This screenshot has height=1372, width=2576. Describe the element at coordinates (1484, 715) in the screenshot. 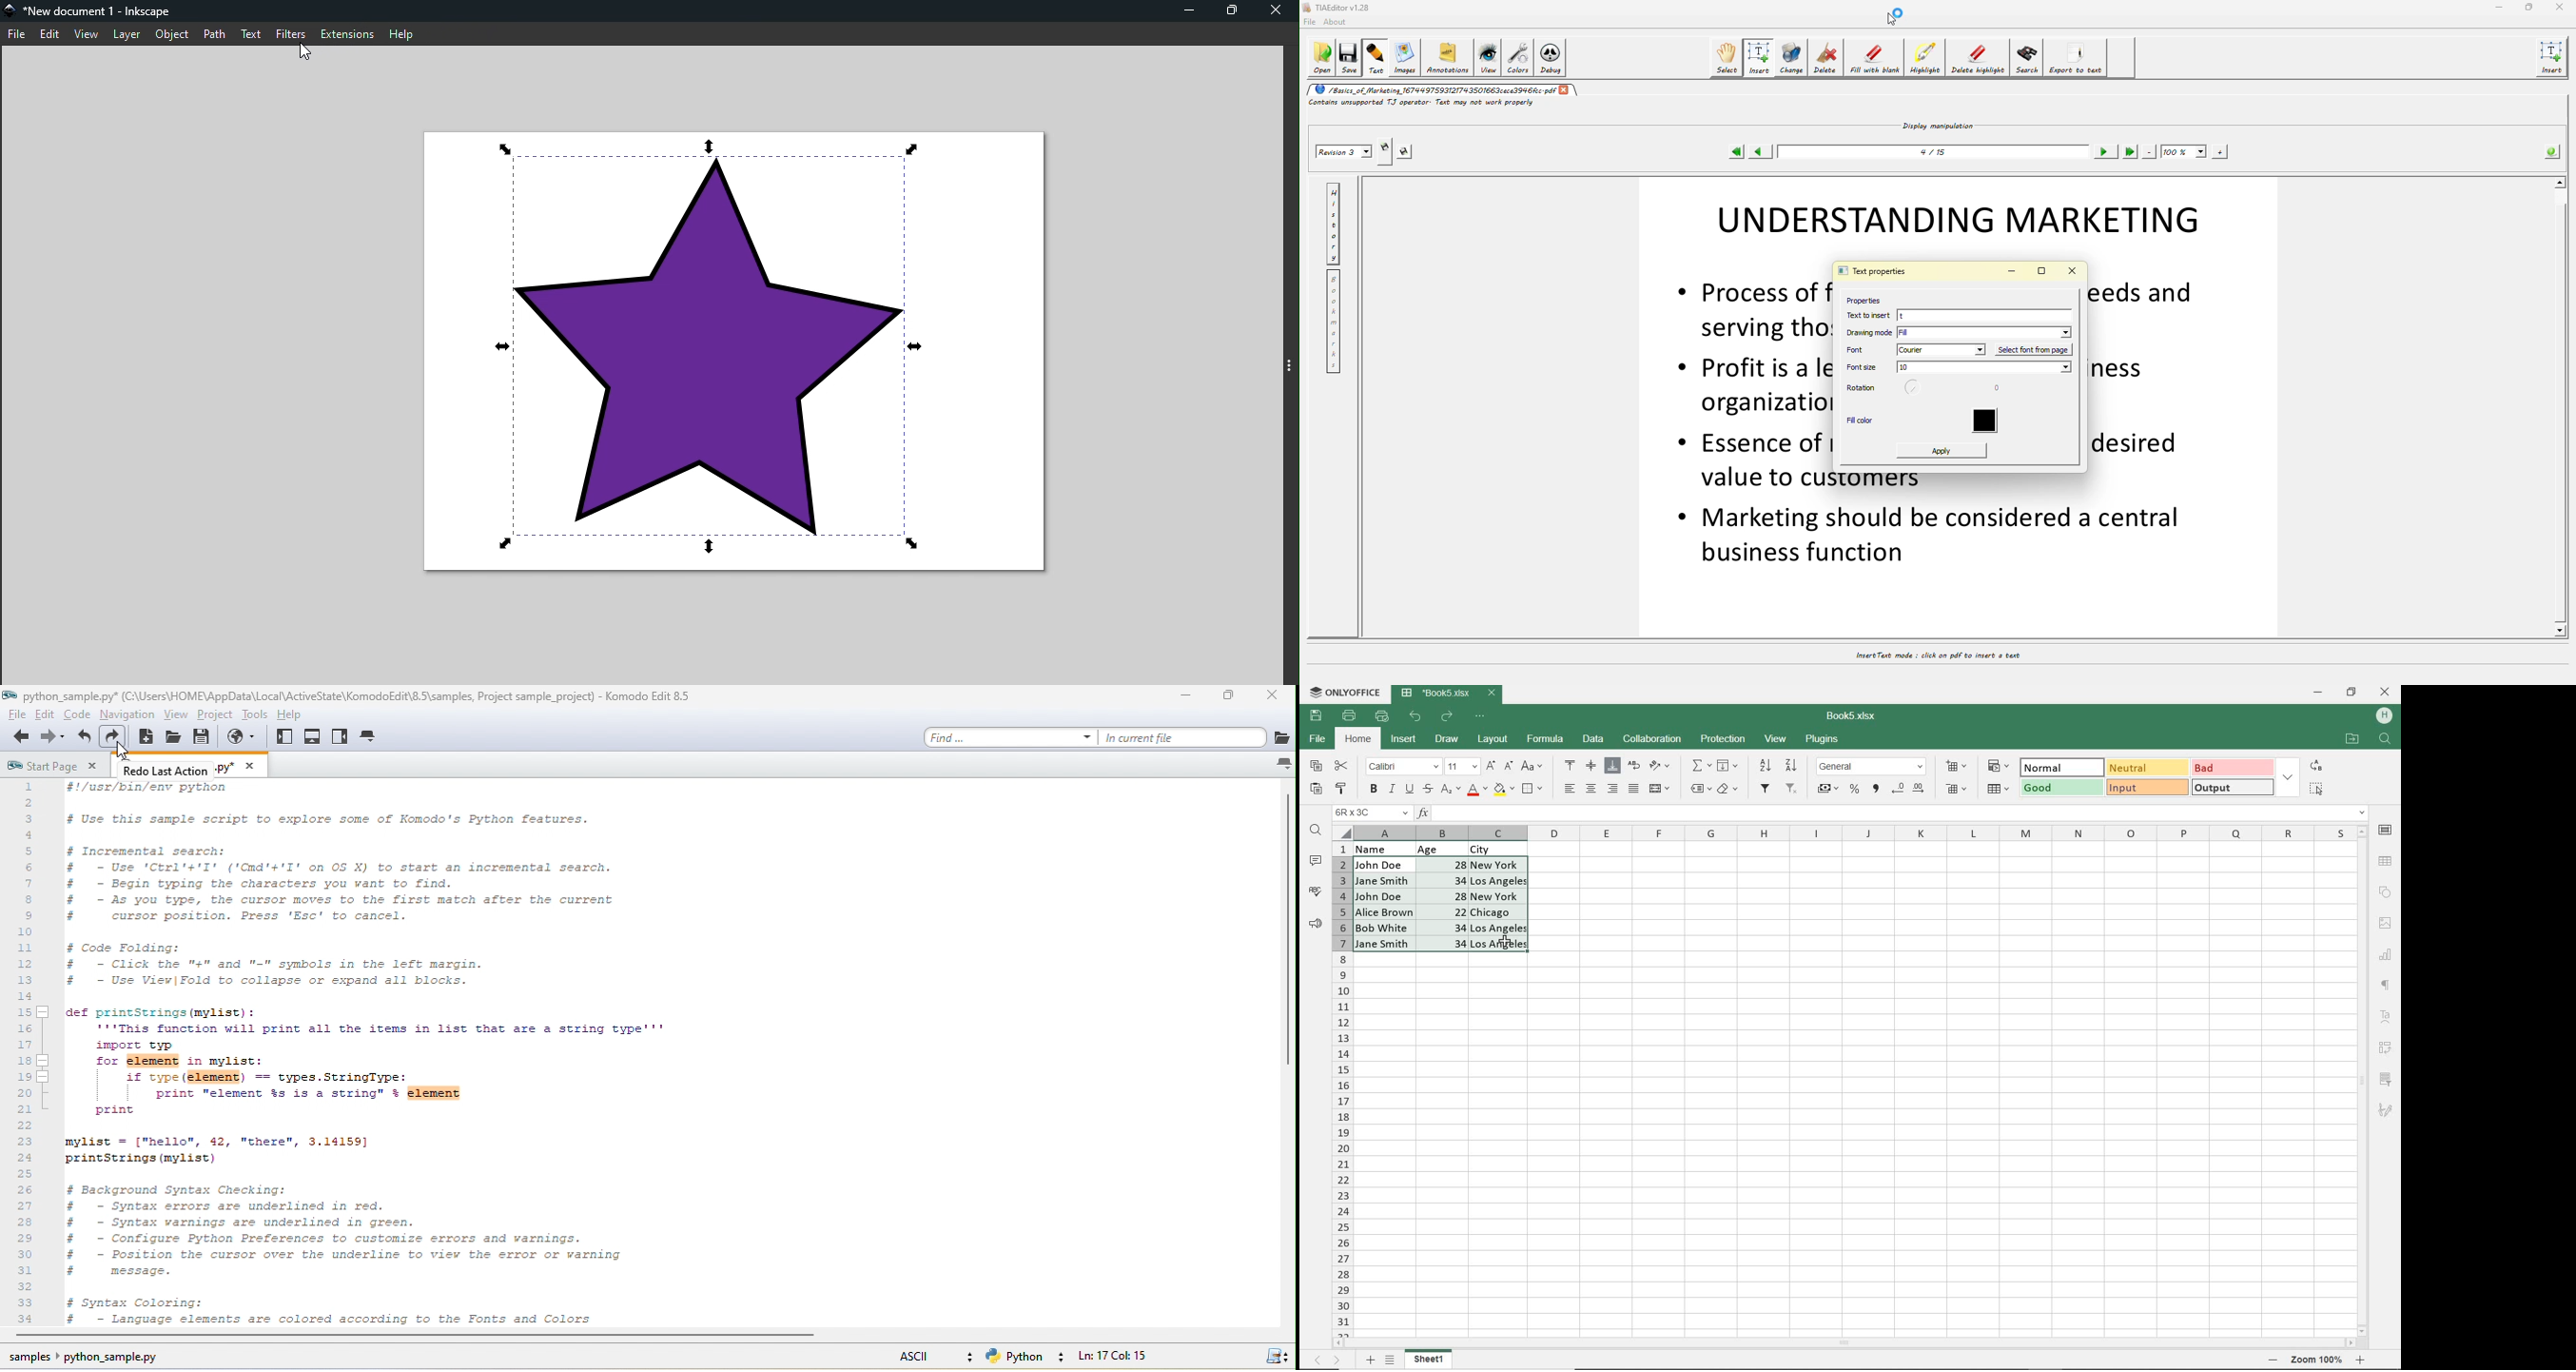

I see `CUSTOMIZE QUICK ACCESS TOOLBAR` at that location.